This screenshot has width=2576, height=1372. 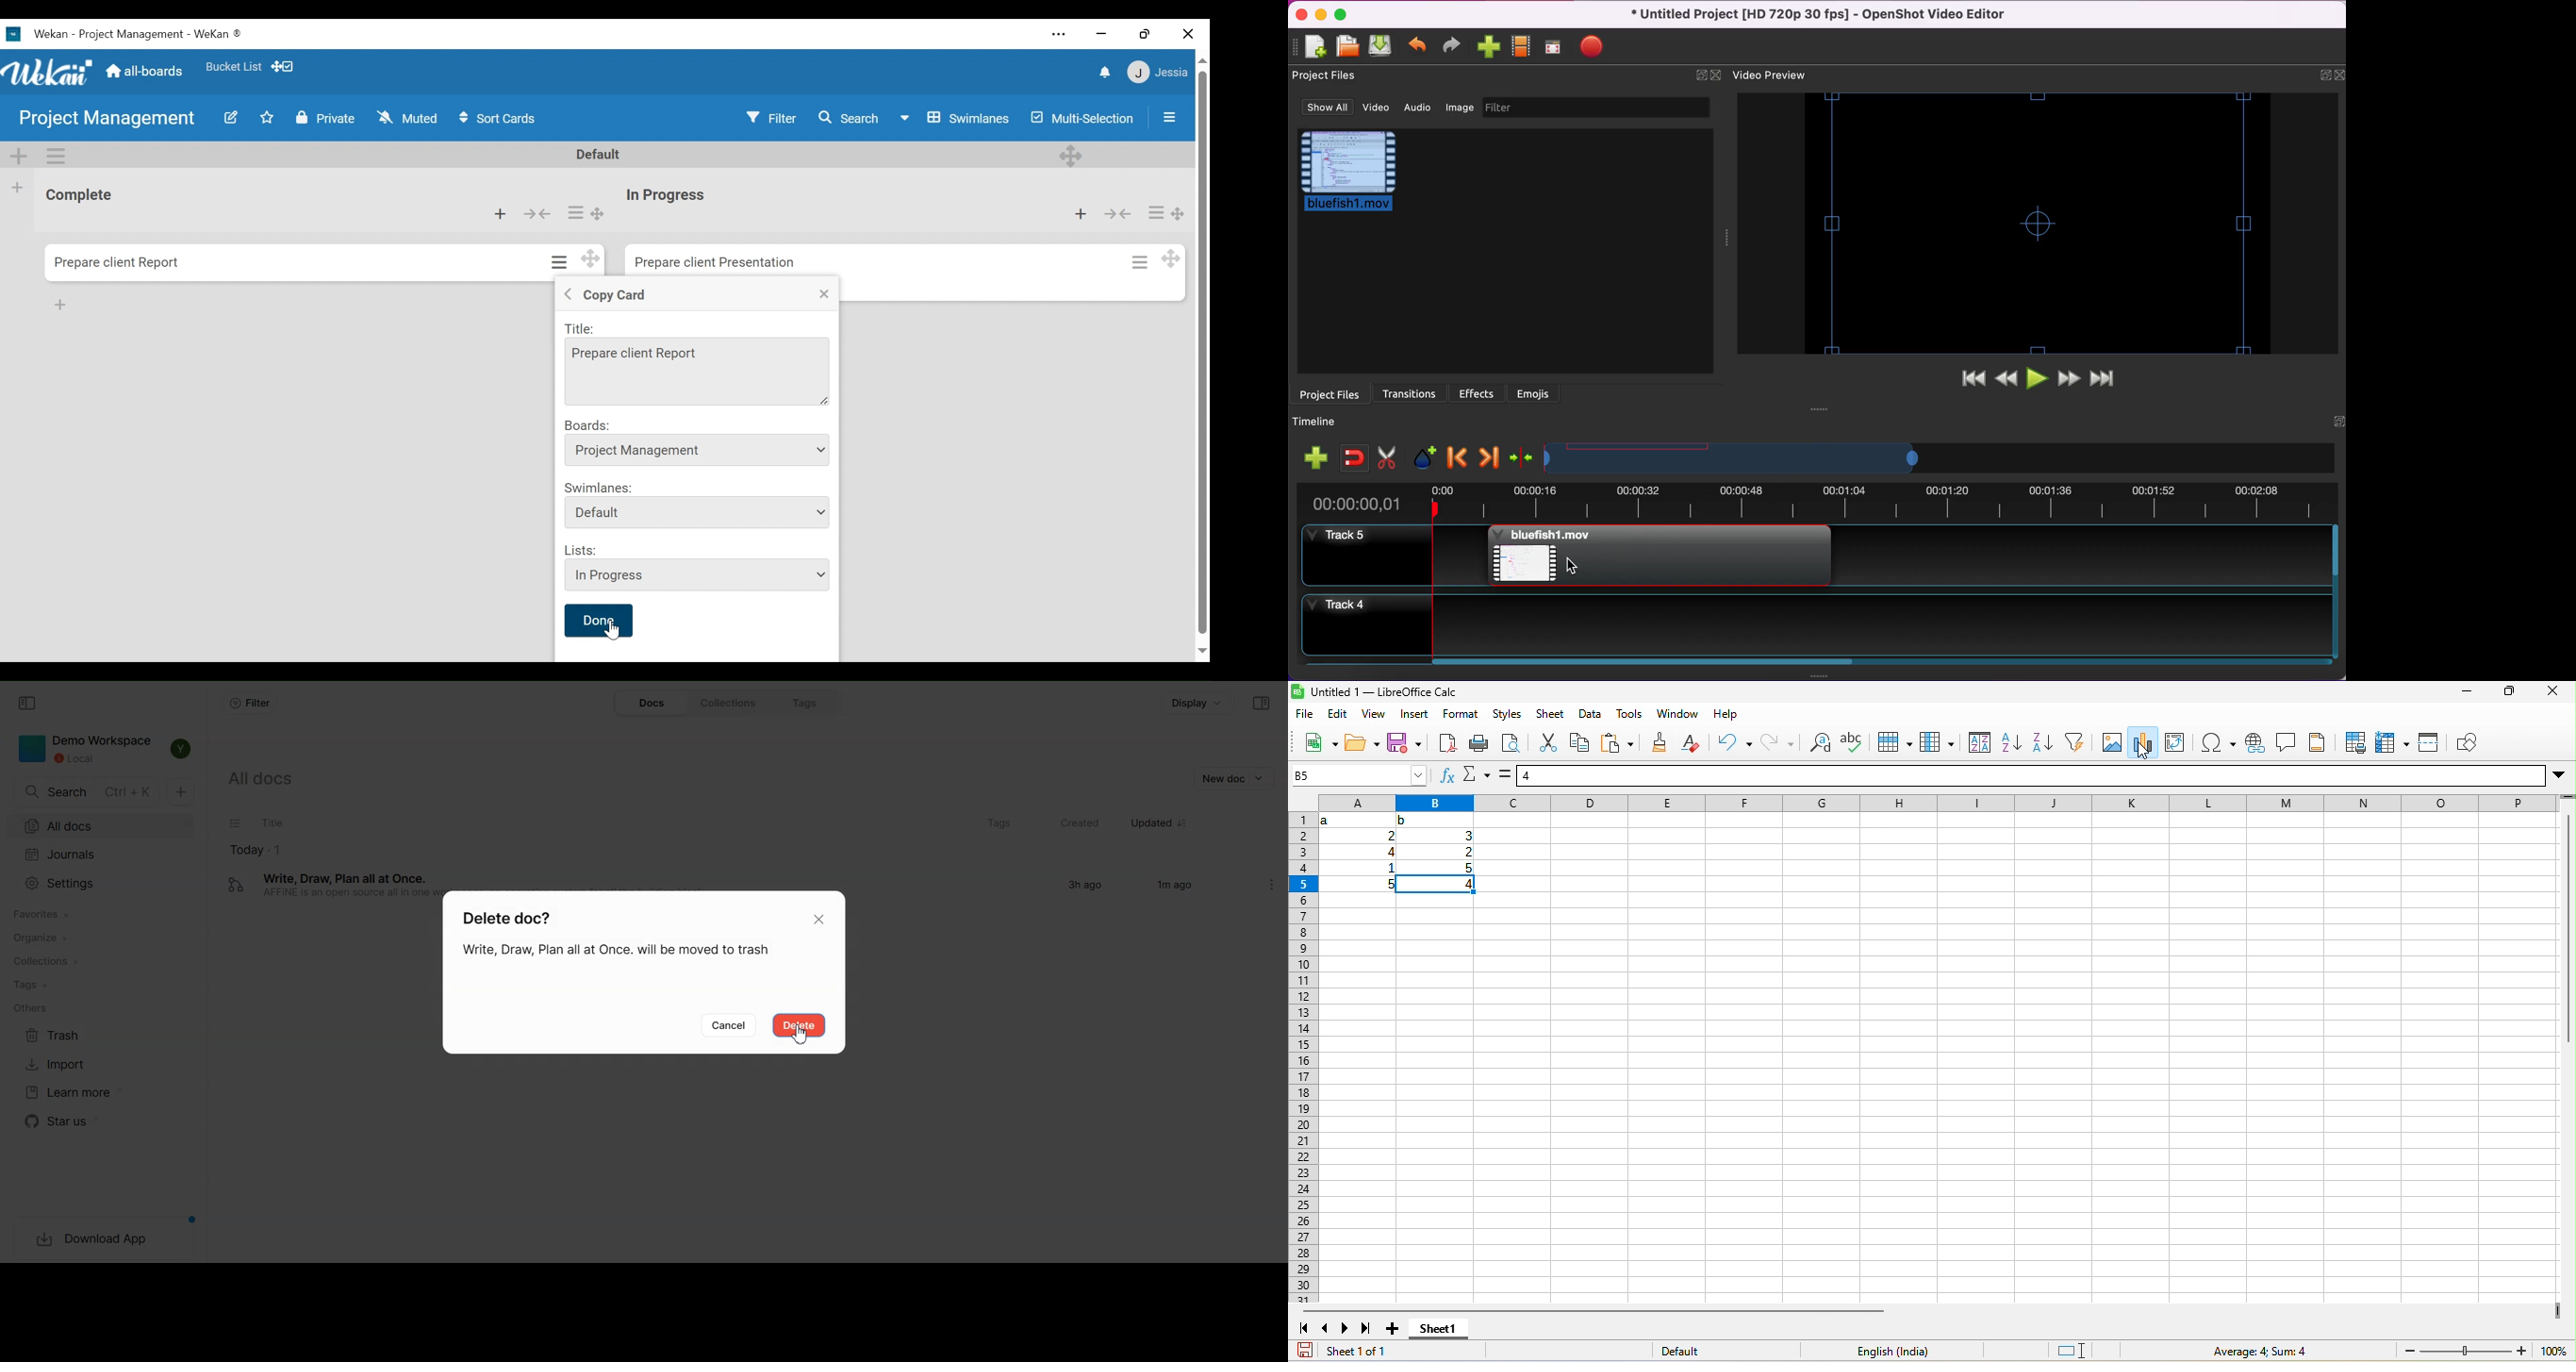 I want to click on Cursor, so click(x=1571, y=565).